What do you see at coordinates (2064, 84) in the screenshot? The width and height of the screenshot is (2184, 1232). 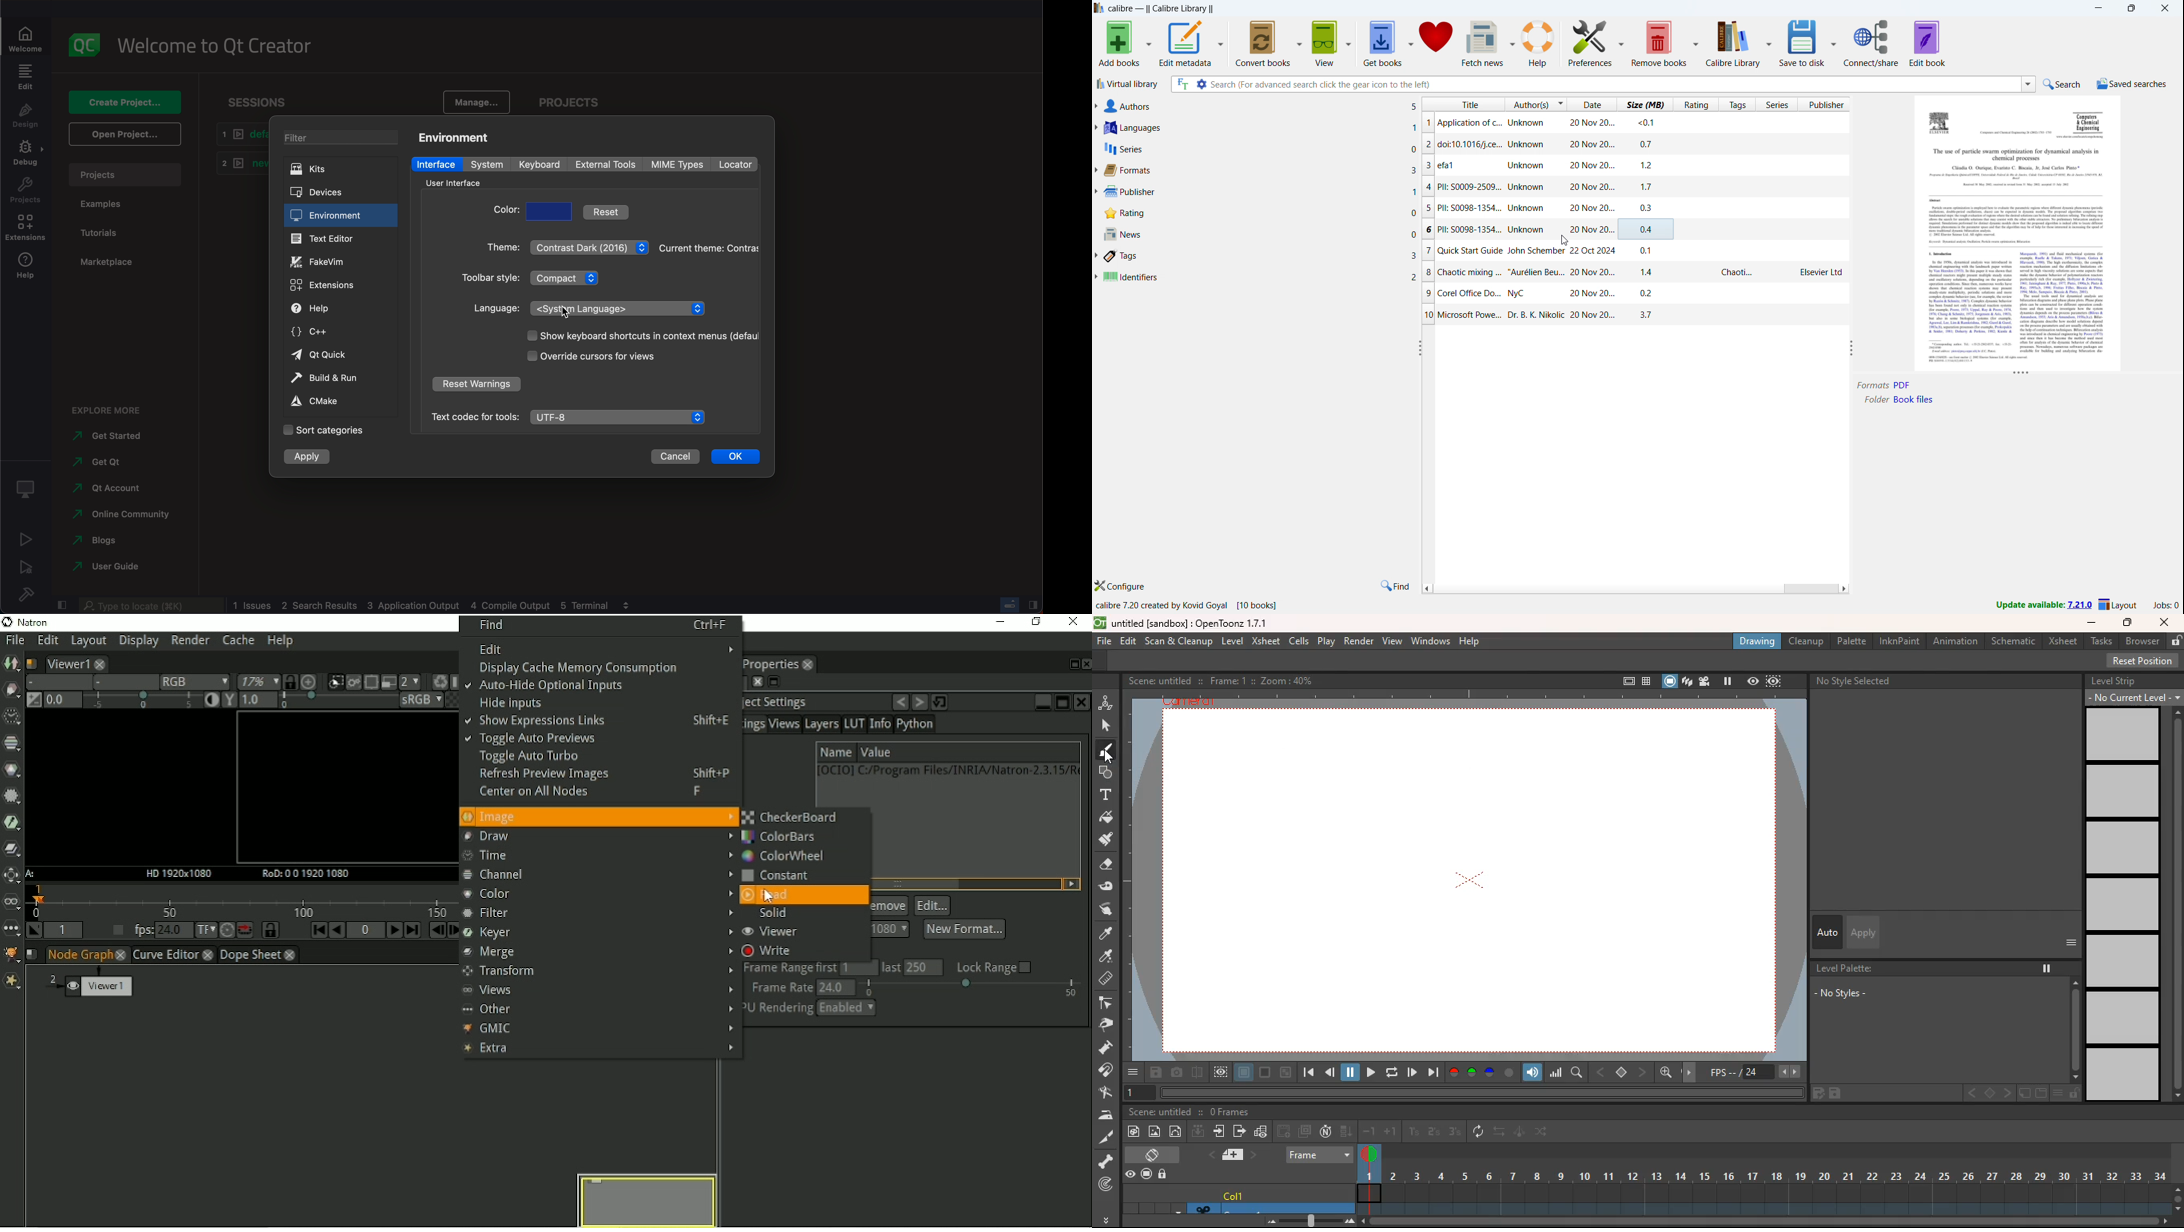 I see `do quick search` at bounding box center [2064, 84].